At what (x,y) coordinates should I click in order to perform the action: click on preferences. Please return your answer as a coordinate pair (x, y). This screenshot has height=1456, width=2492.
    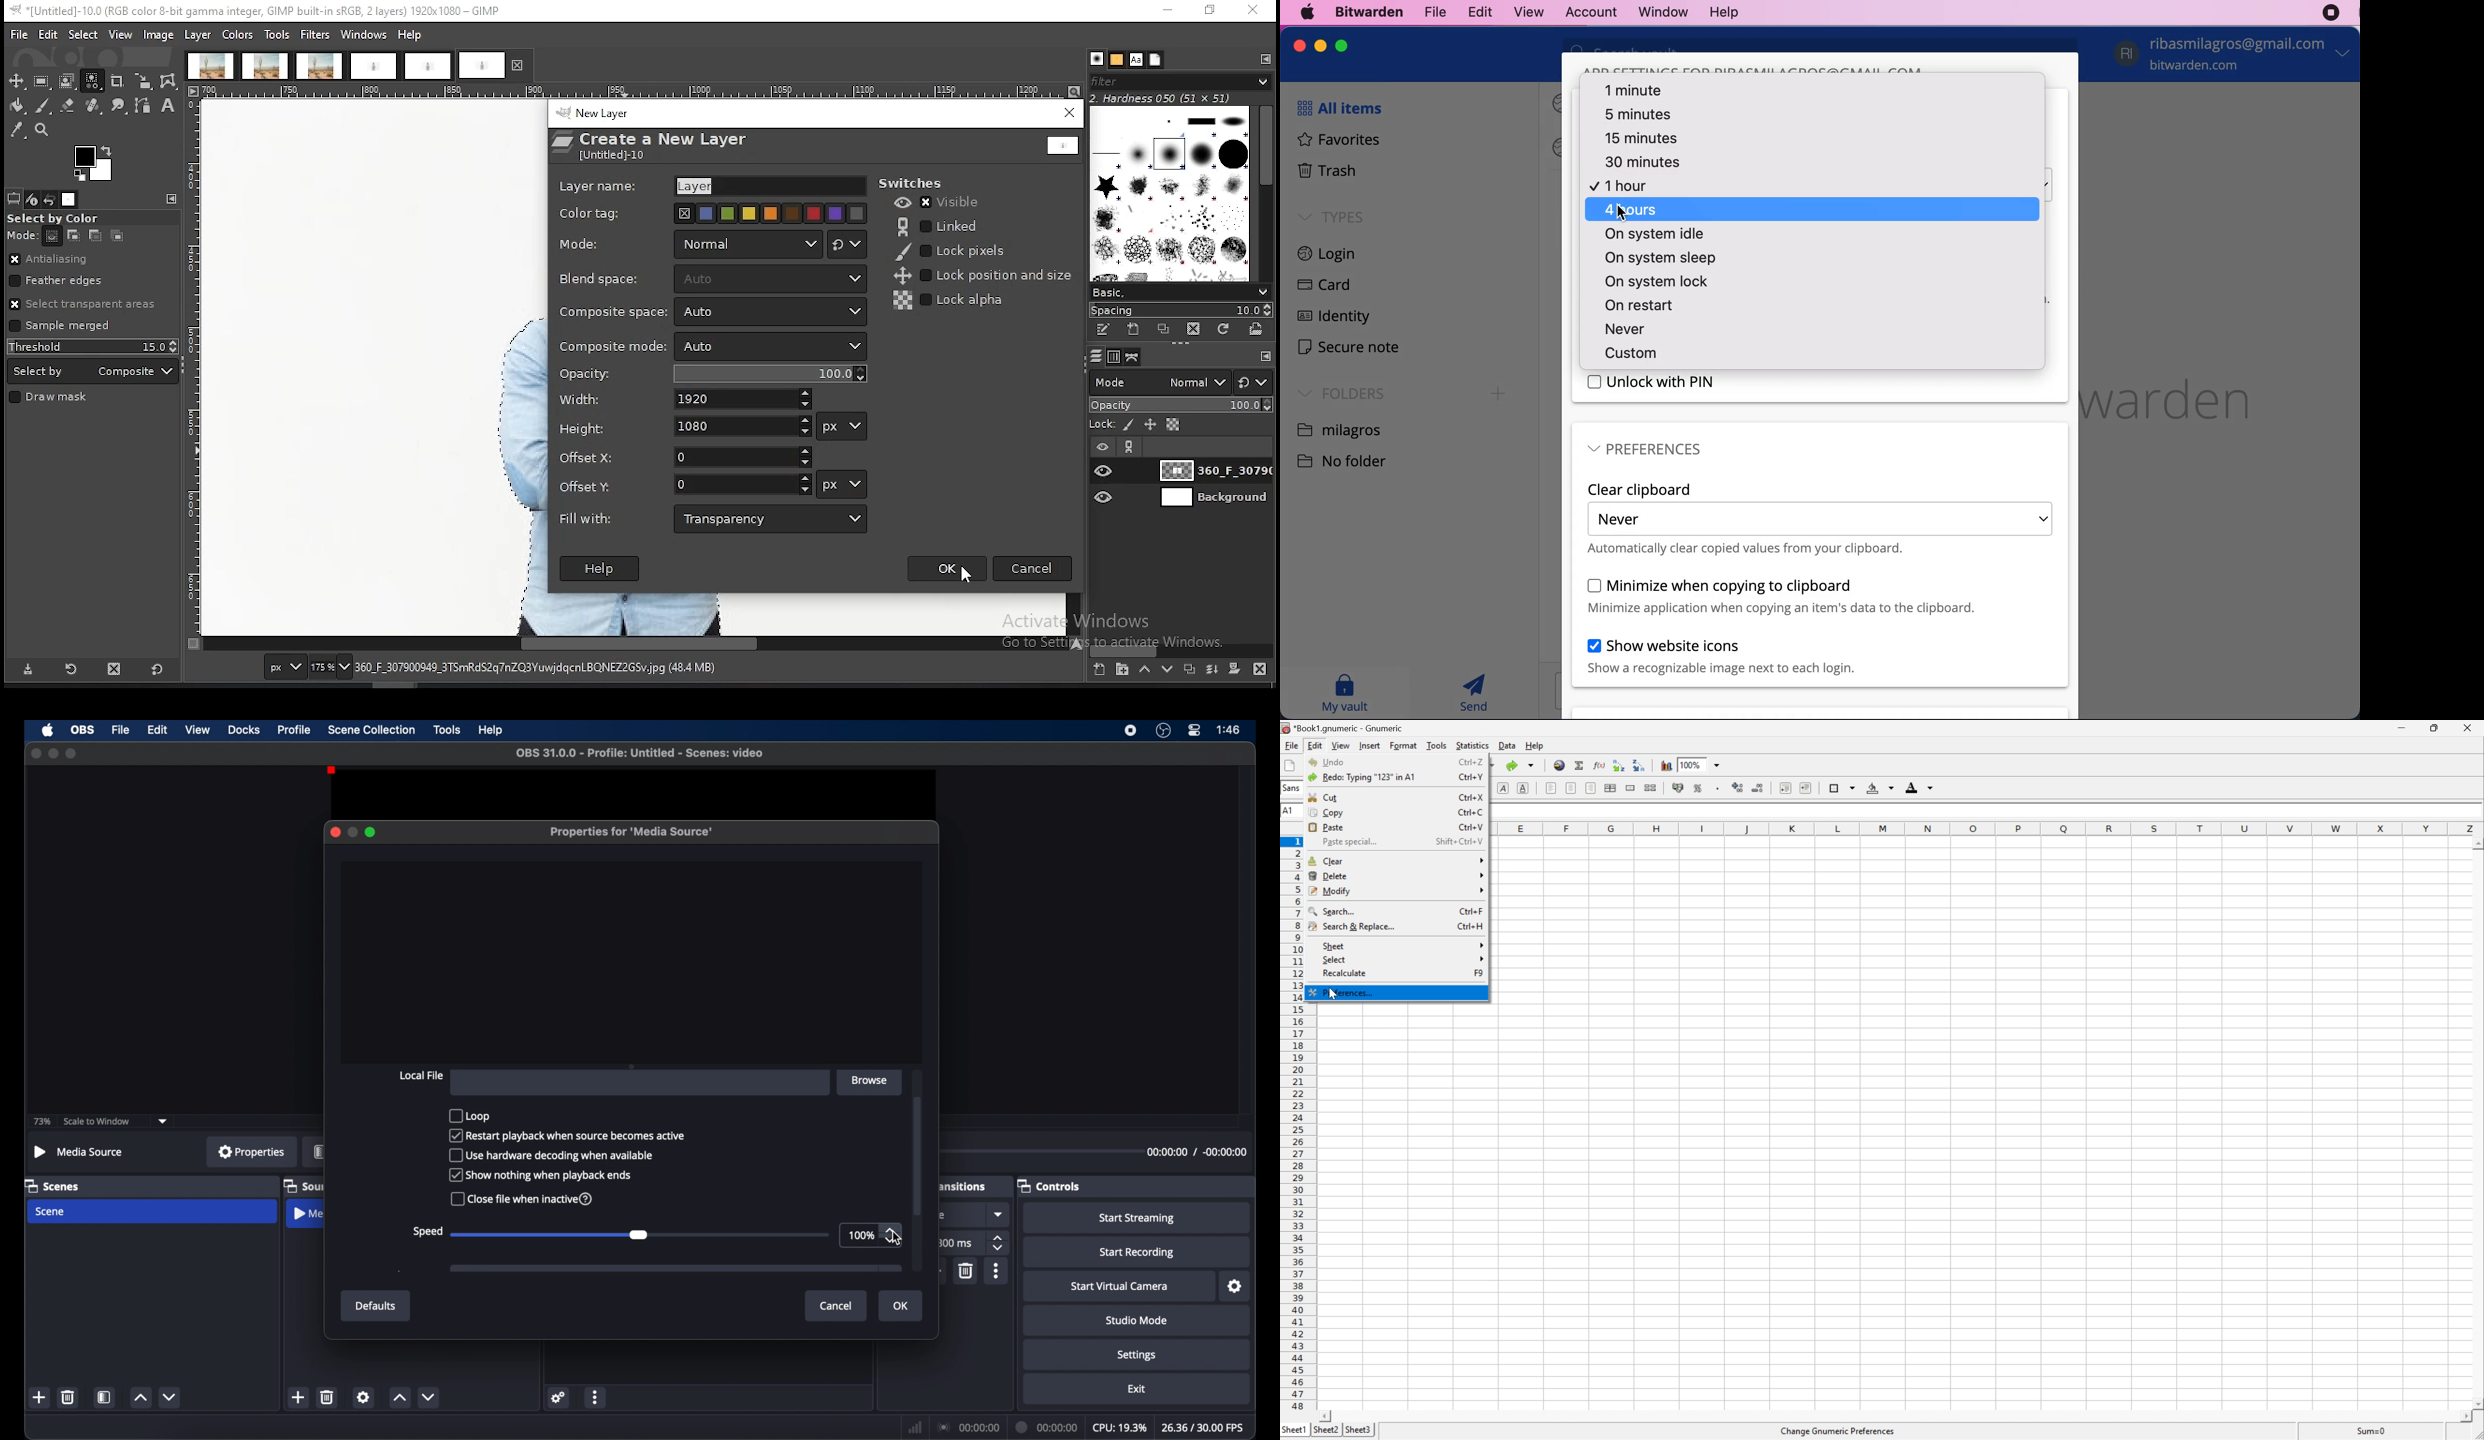
    Looking at the image, I should click on (1394, 991).